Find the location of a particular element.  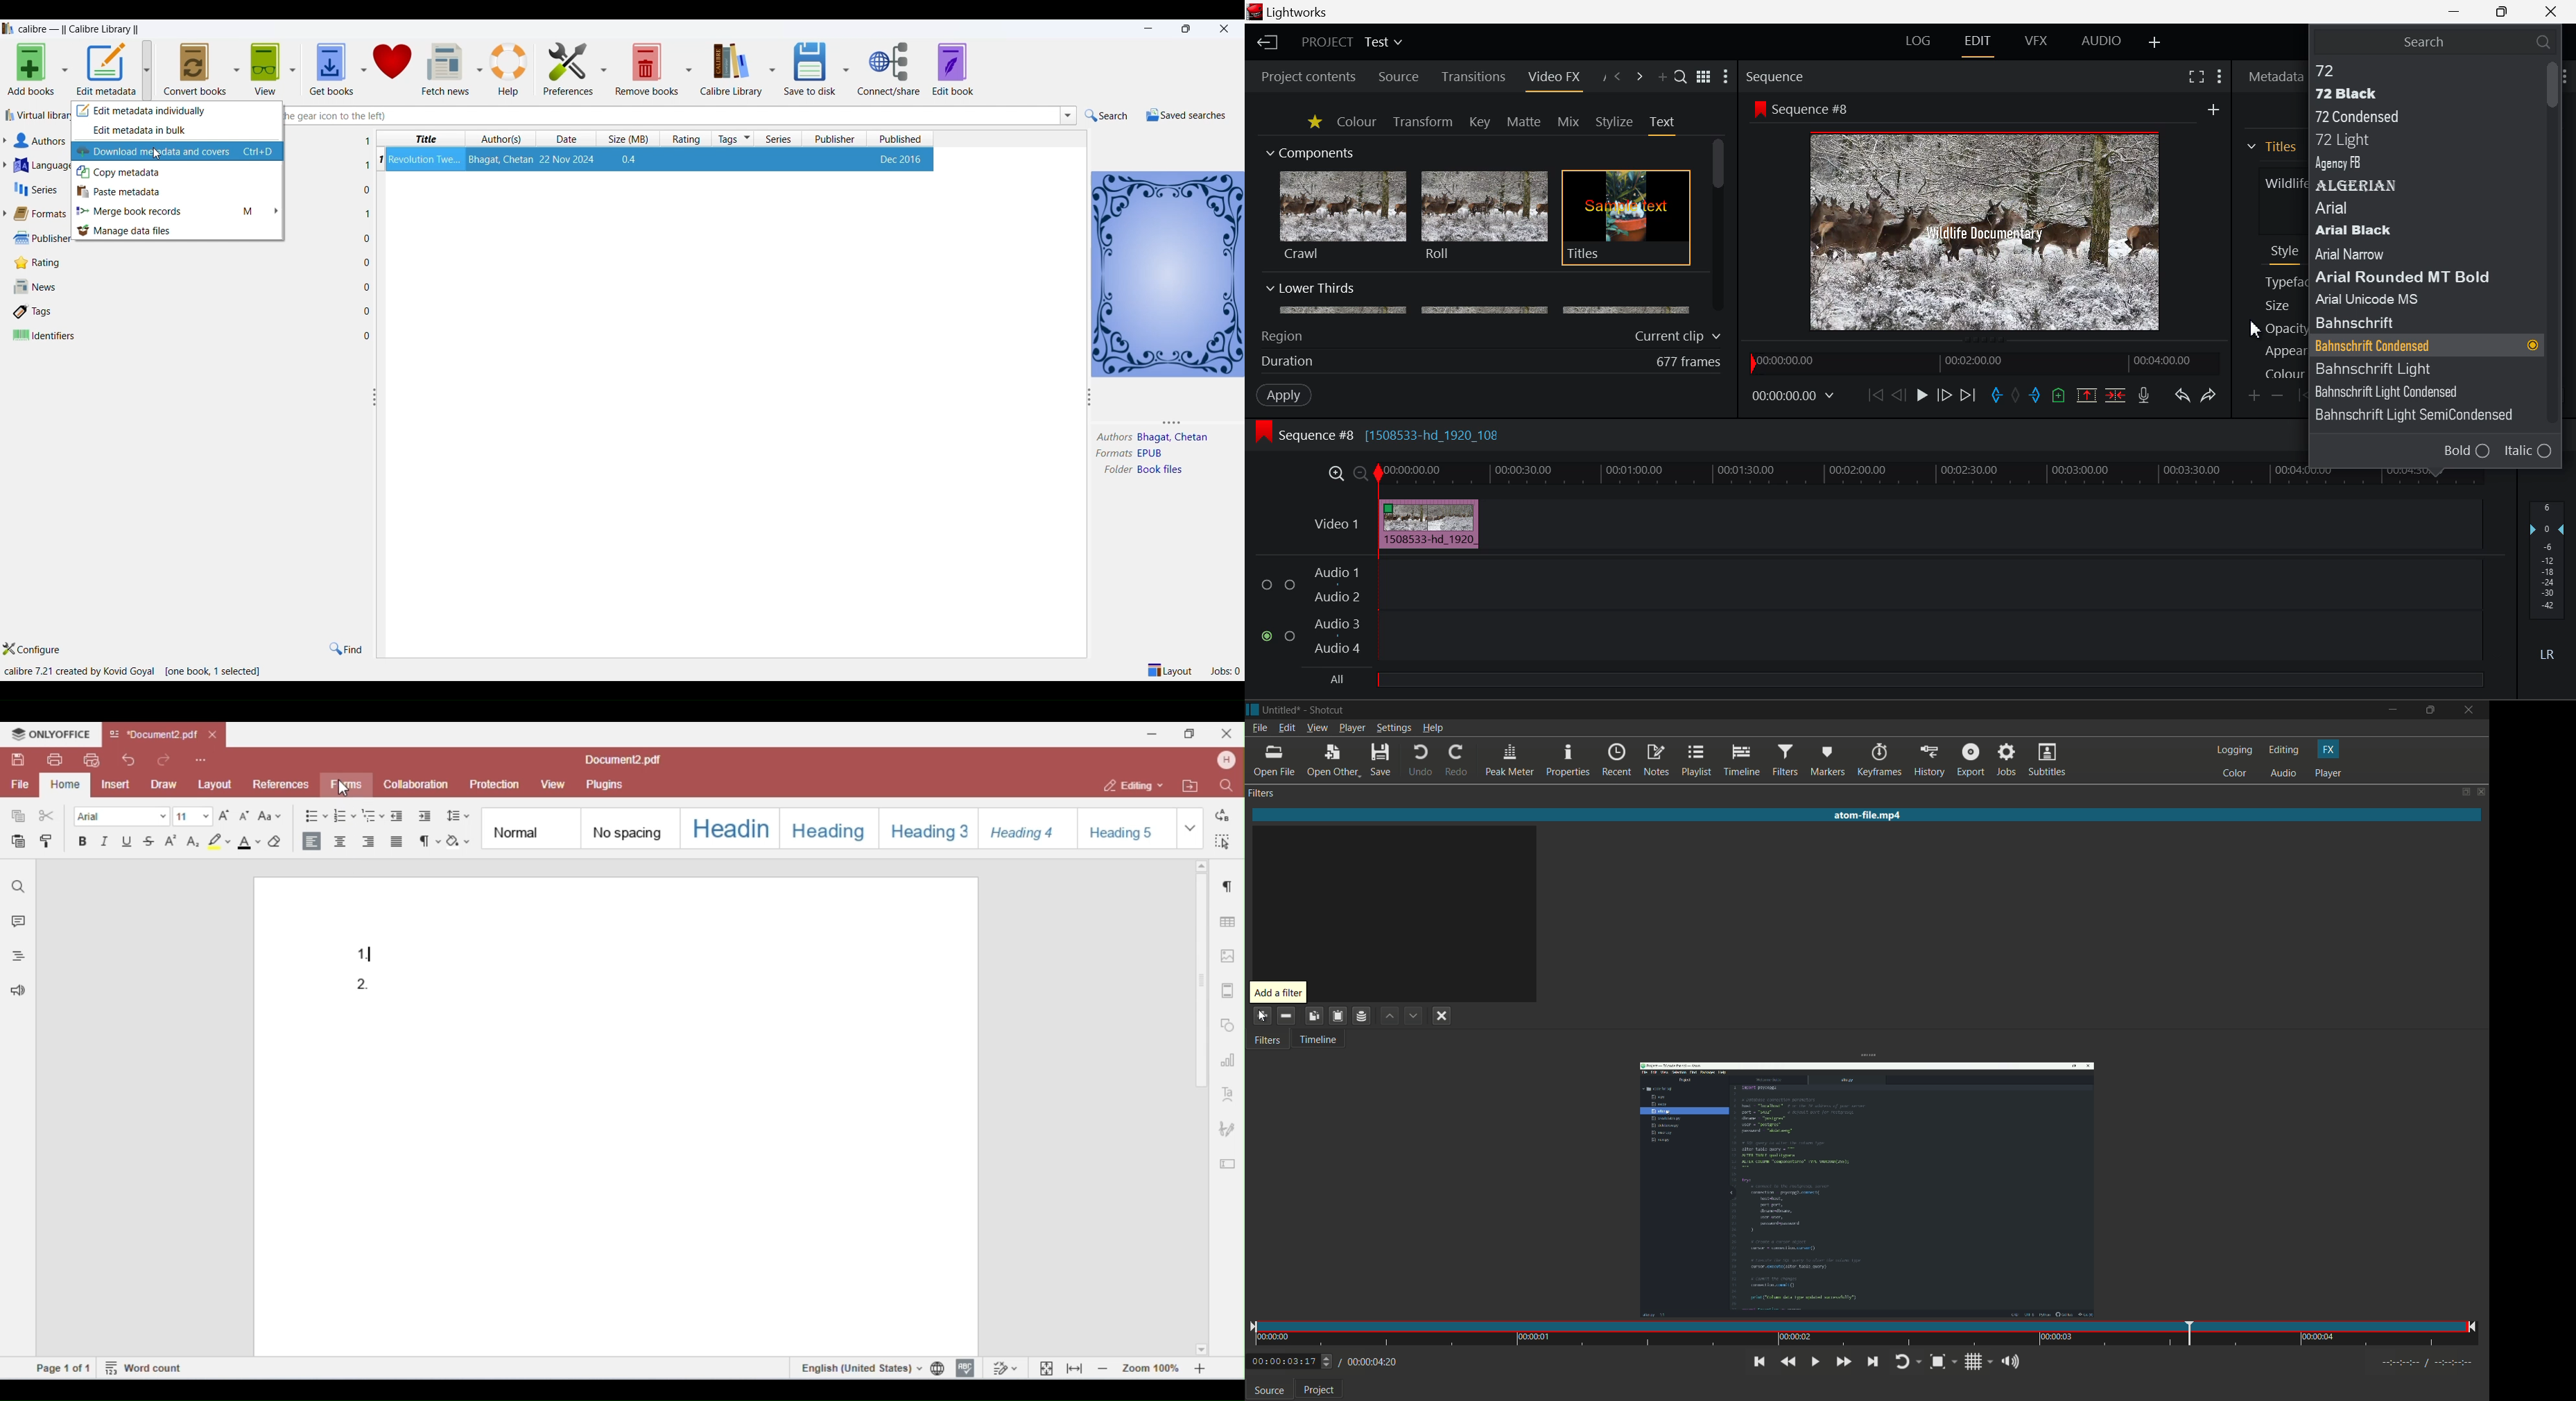

book details is located at coordinates (662, 159).